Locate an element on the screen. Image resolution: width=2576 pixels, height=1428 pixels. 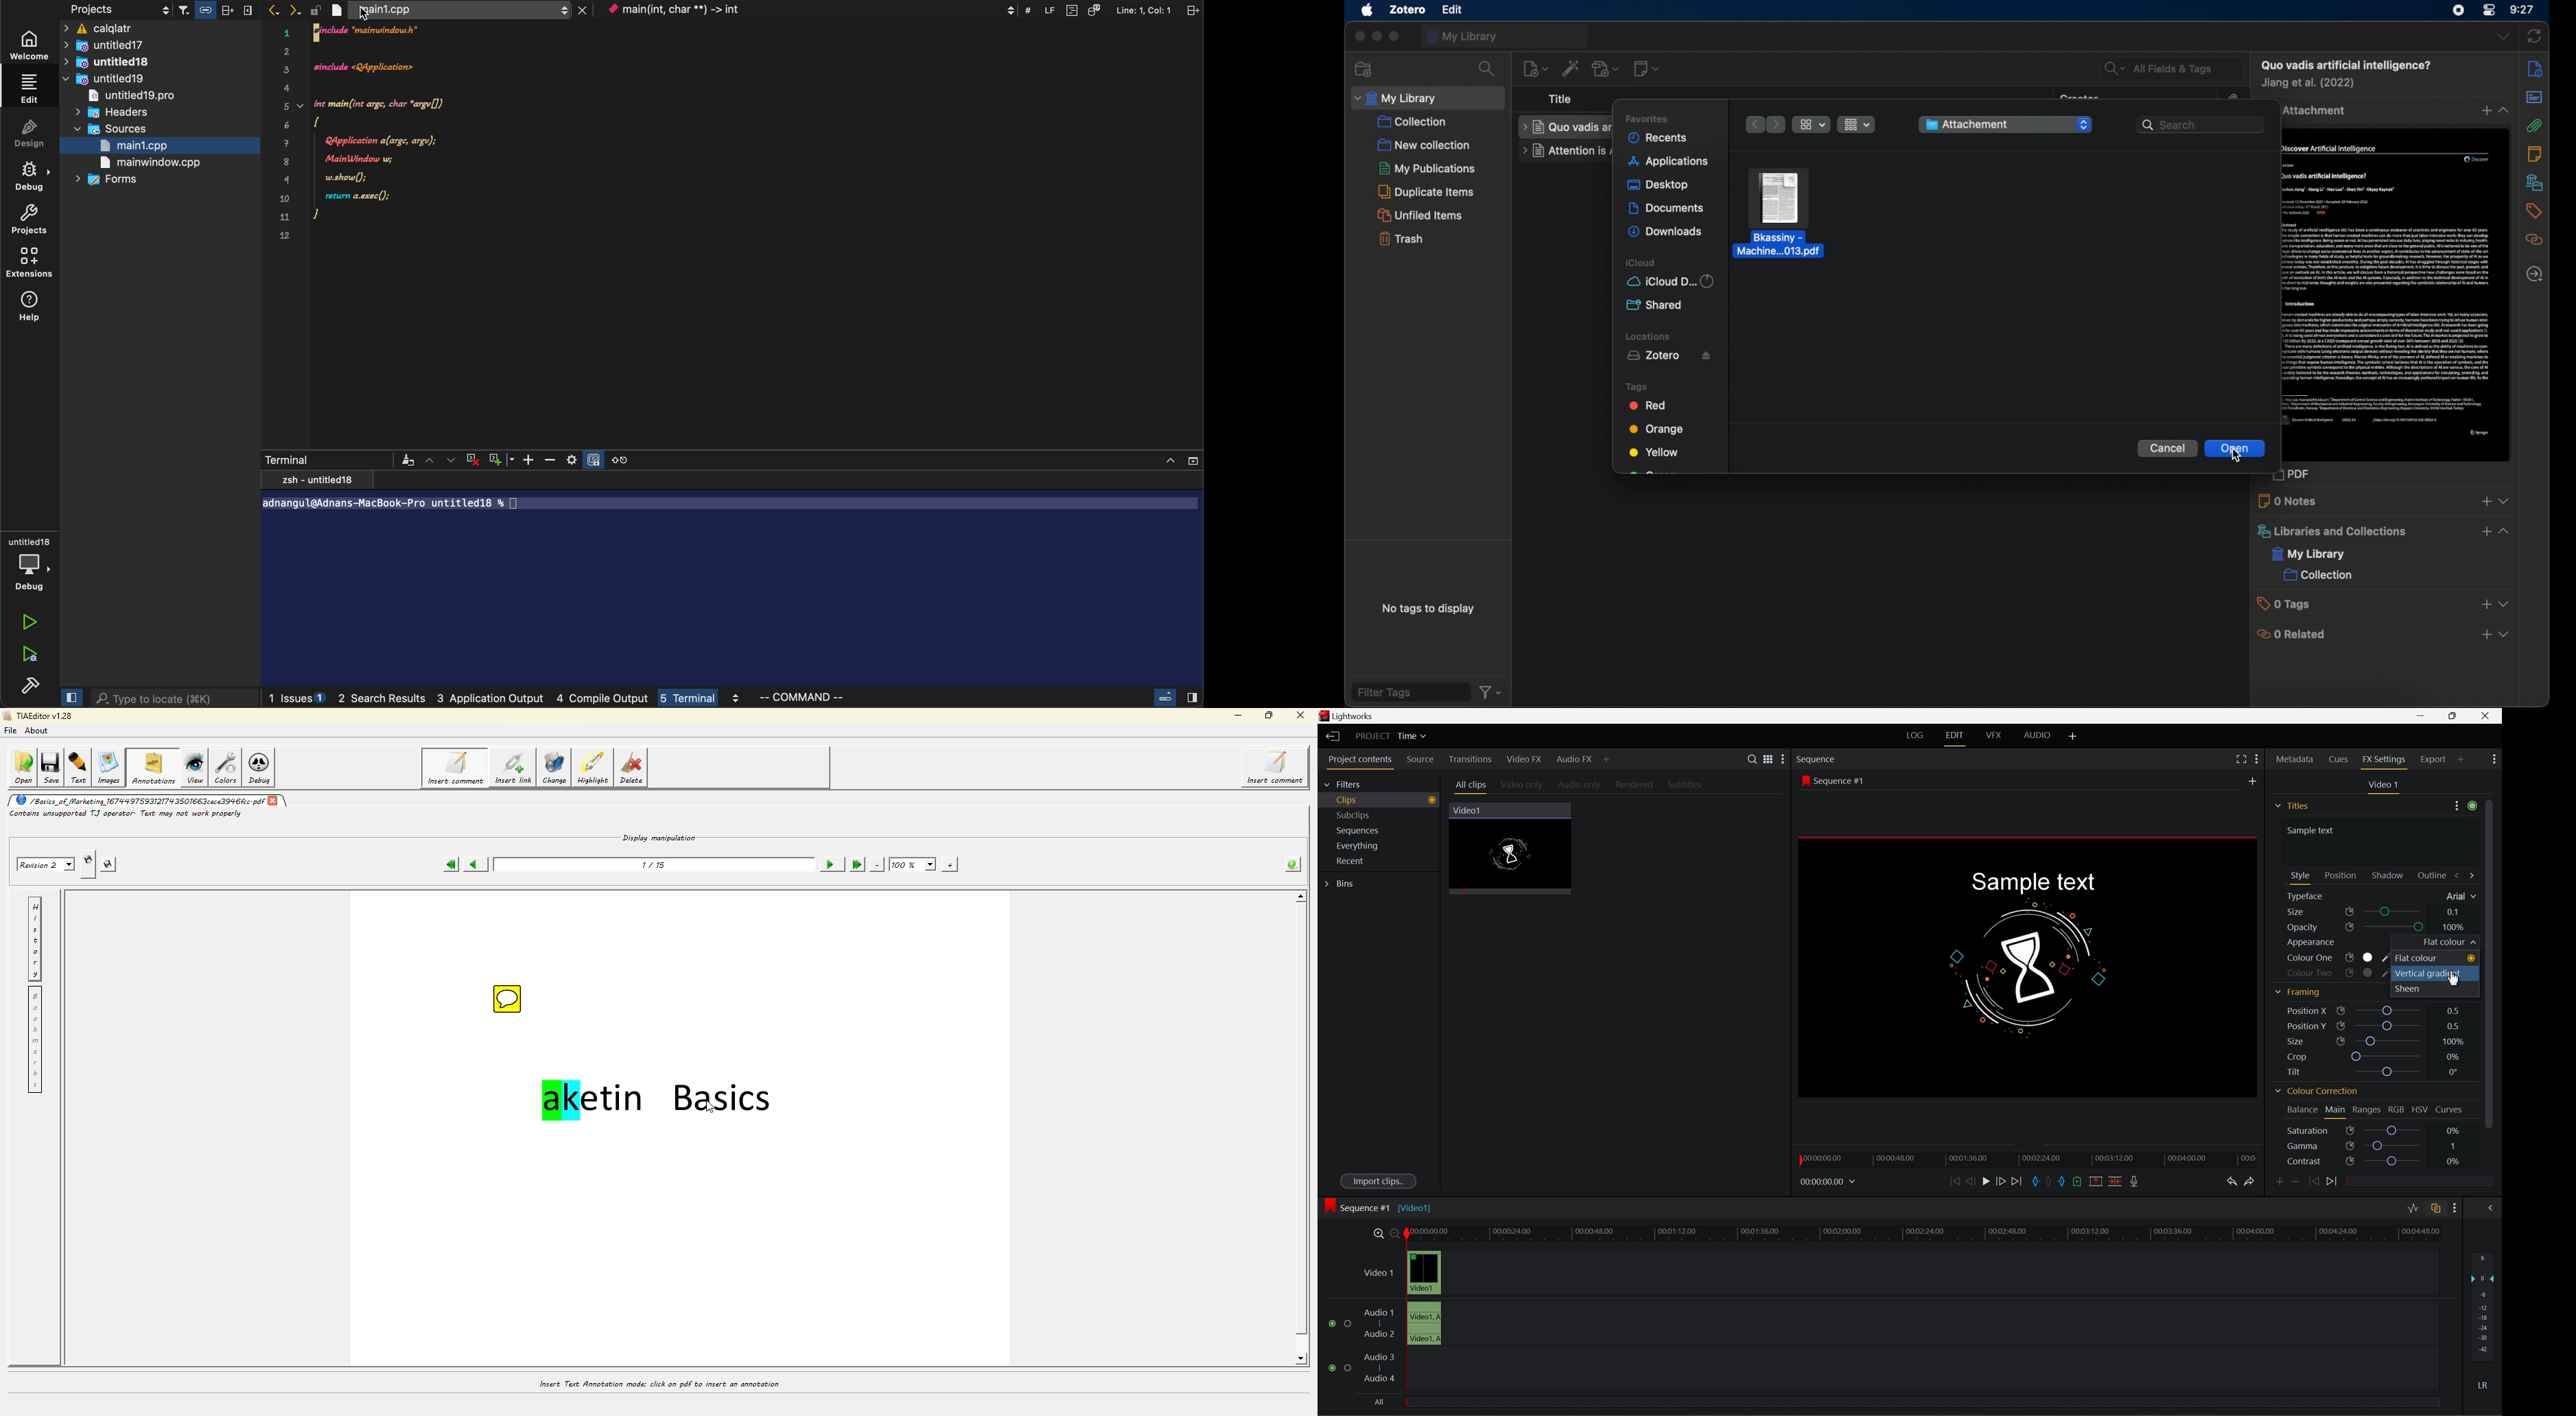
applications is located at coordinates (1669, 162).